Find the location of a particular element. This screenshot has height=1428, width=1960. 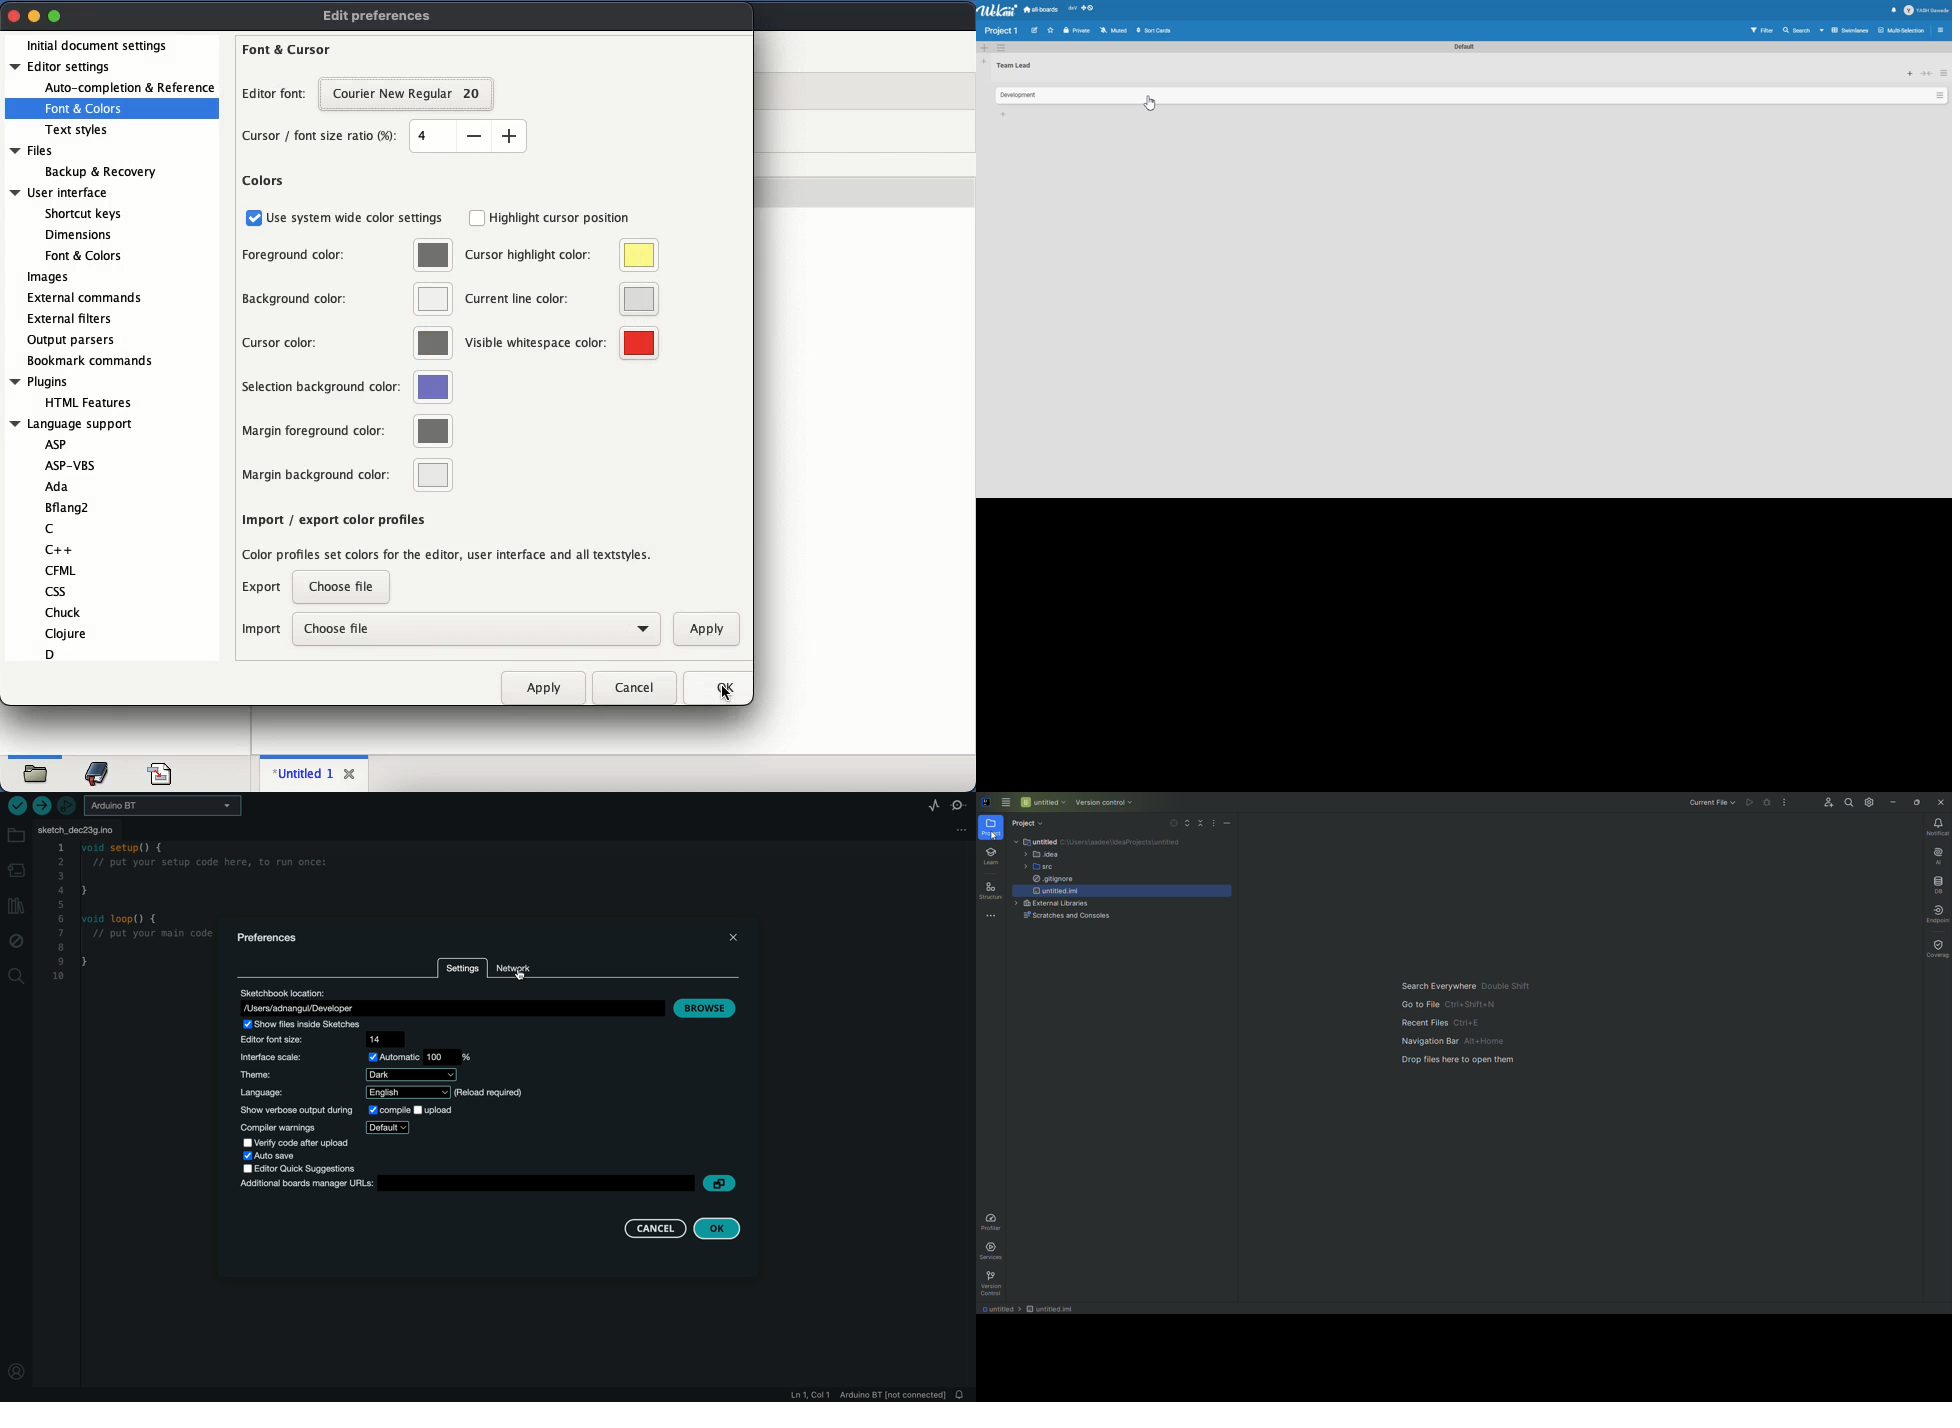

checkbox is located at coordinates (251, 217).